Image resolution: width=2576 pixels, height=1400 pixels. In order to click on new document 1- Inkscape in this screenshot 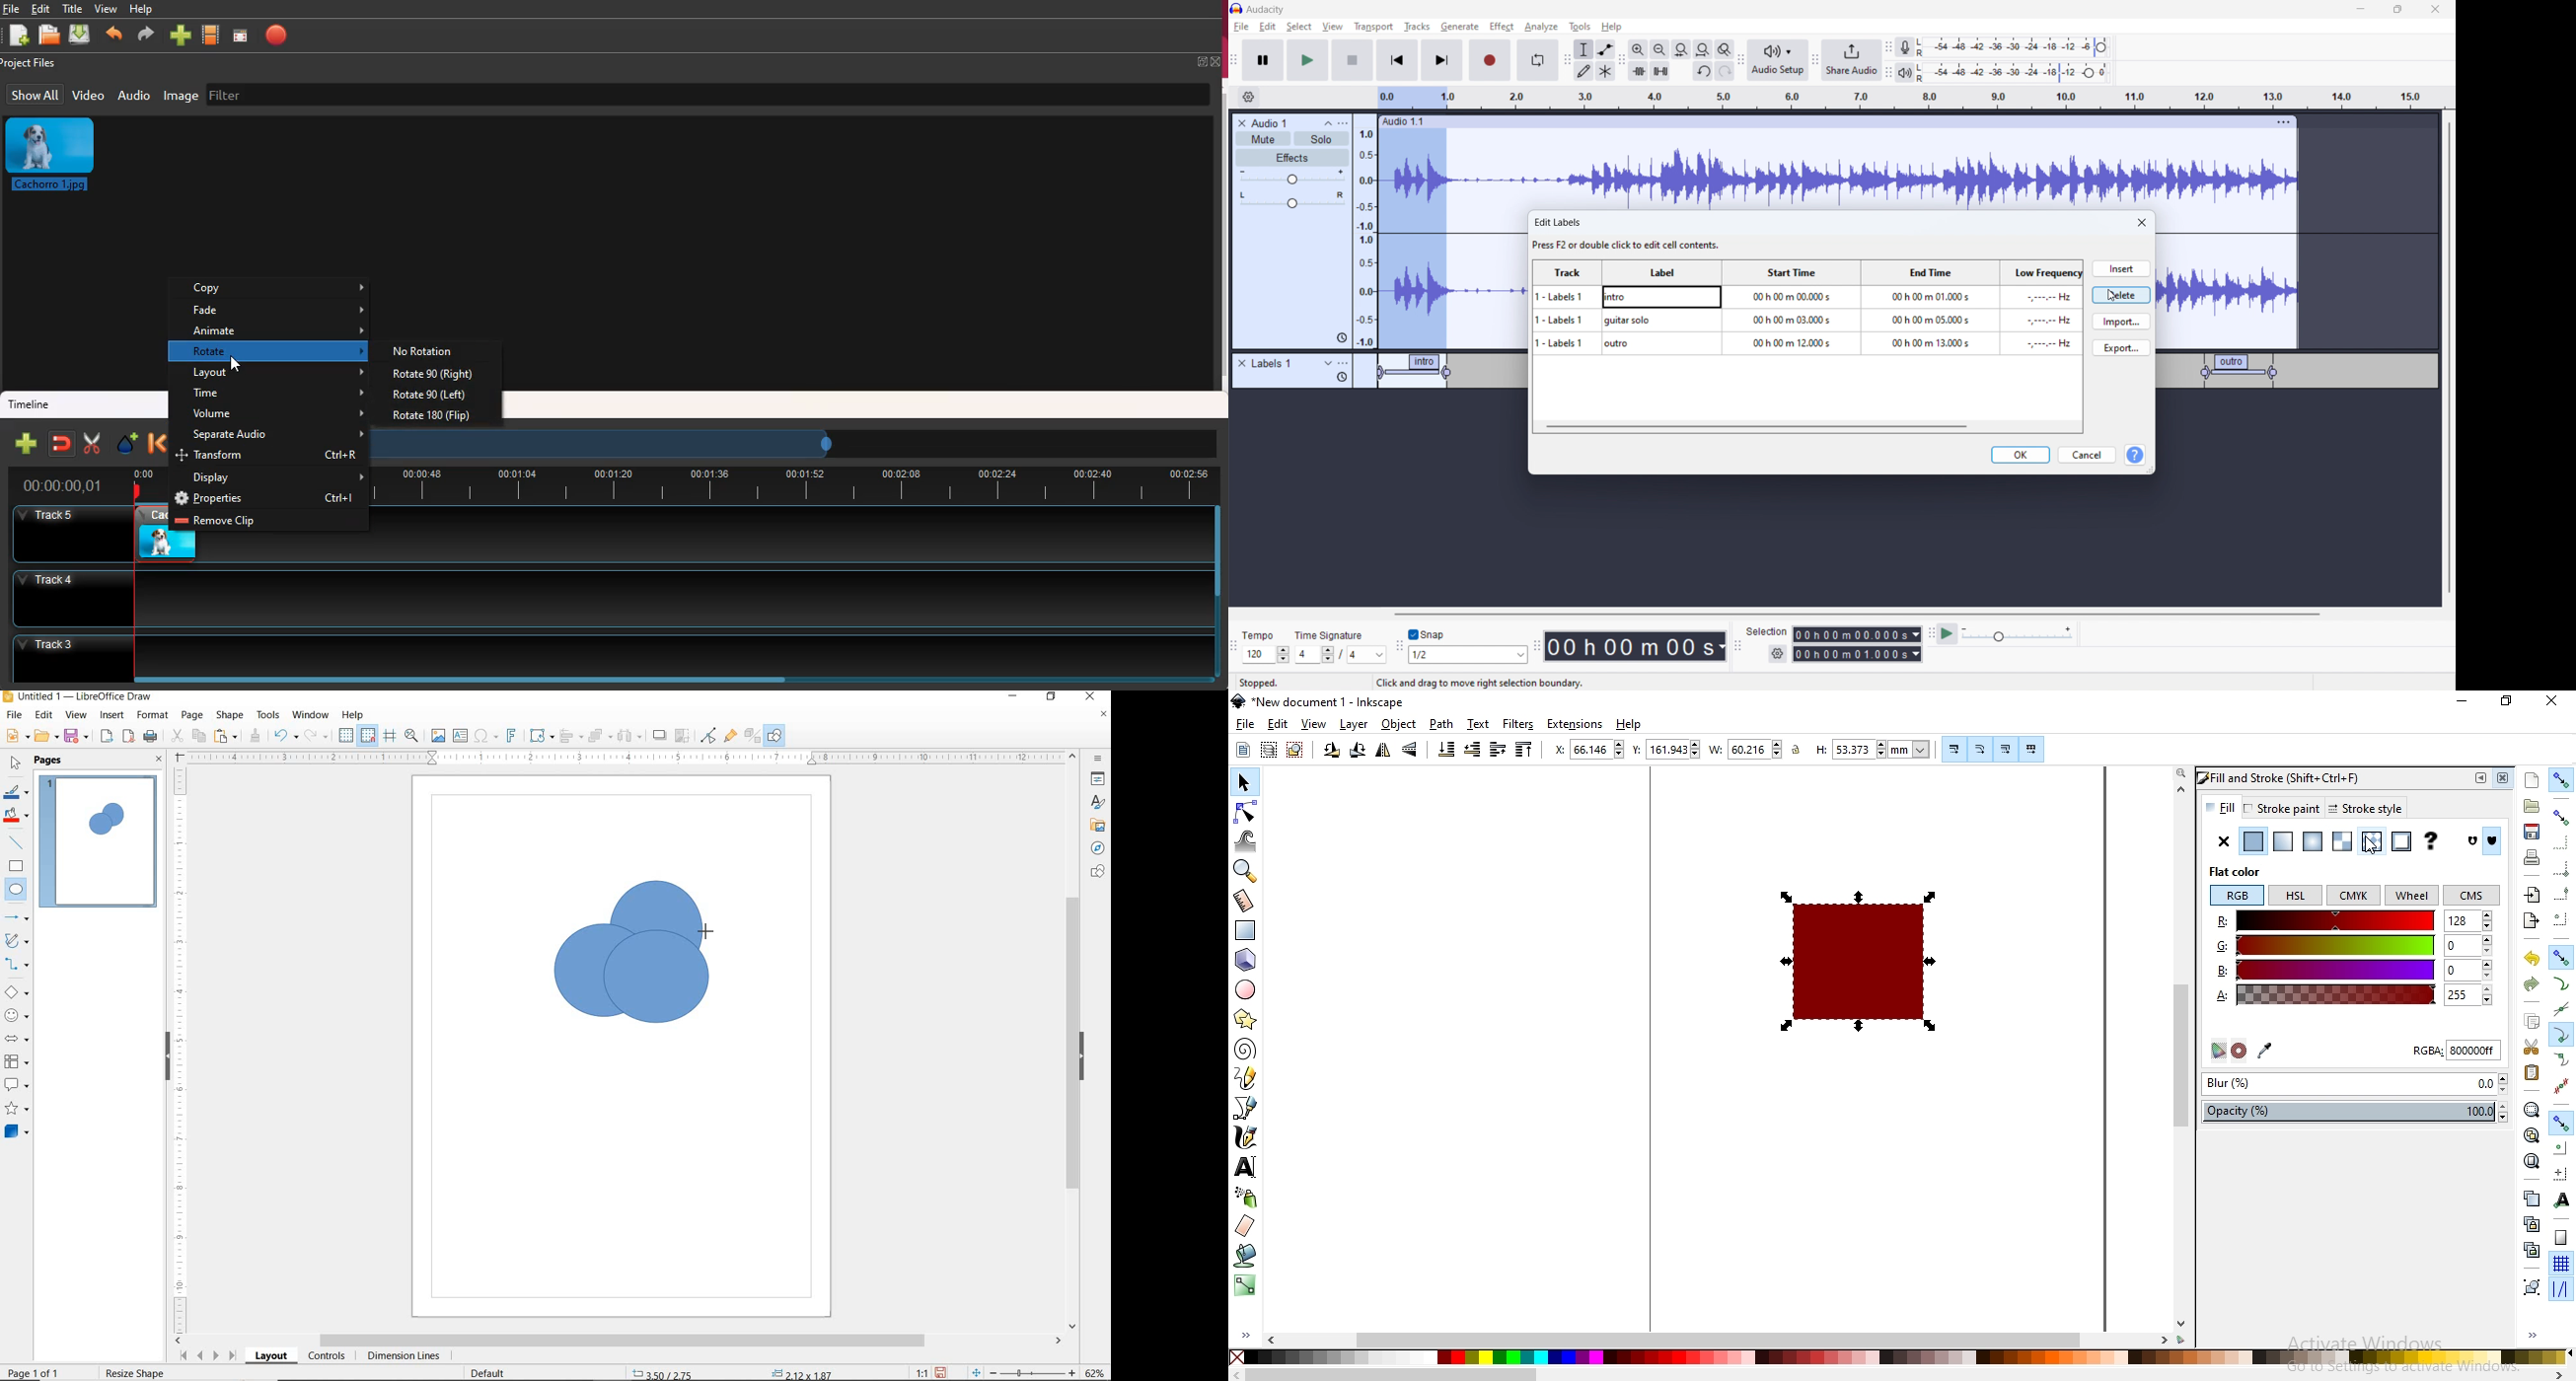, I will do `click(1325, 702)`.